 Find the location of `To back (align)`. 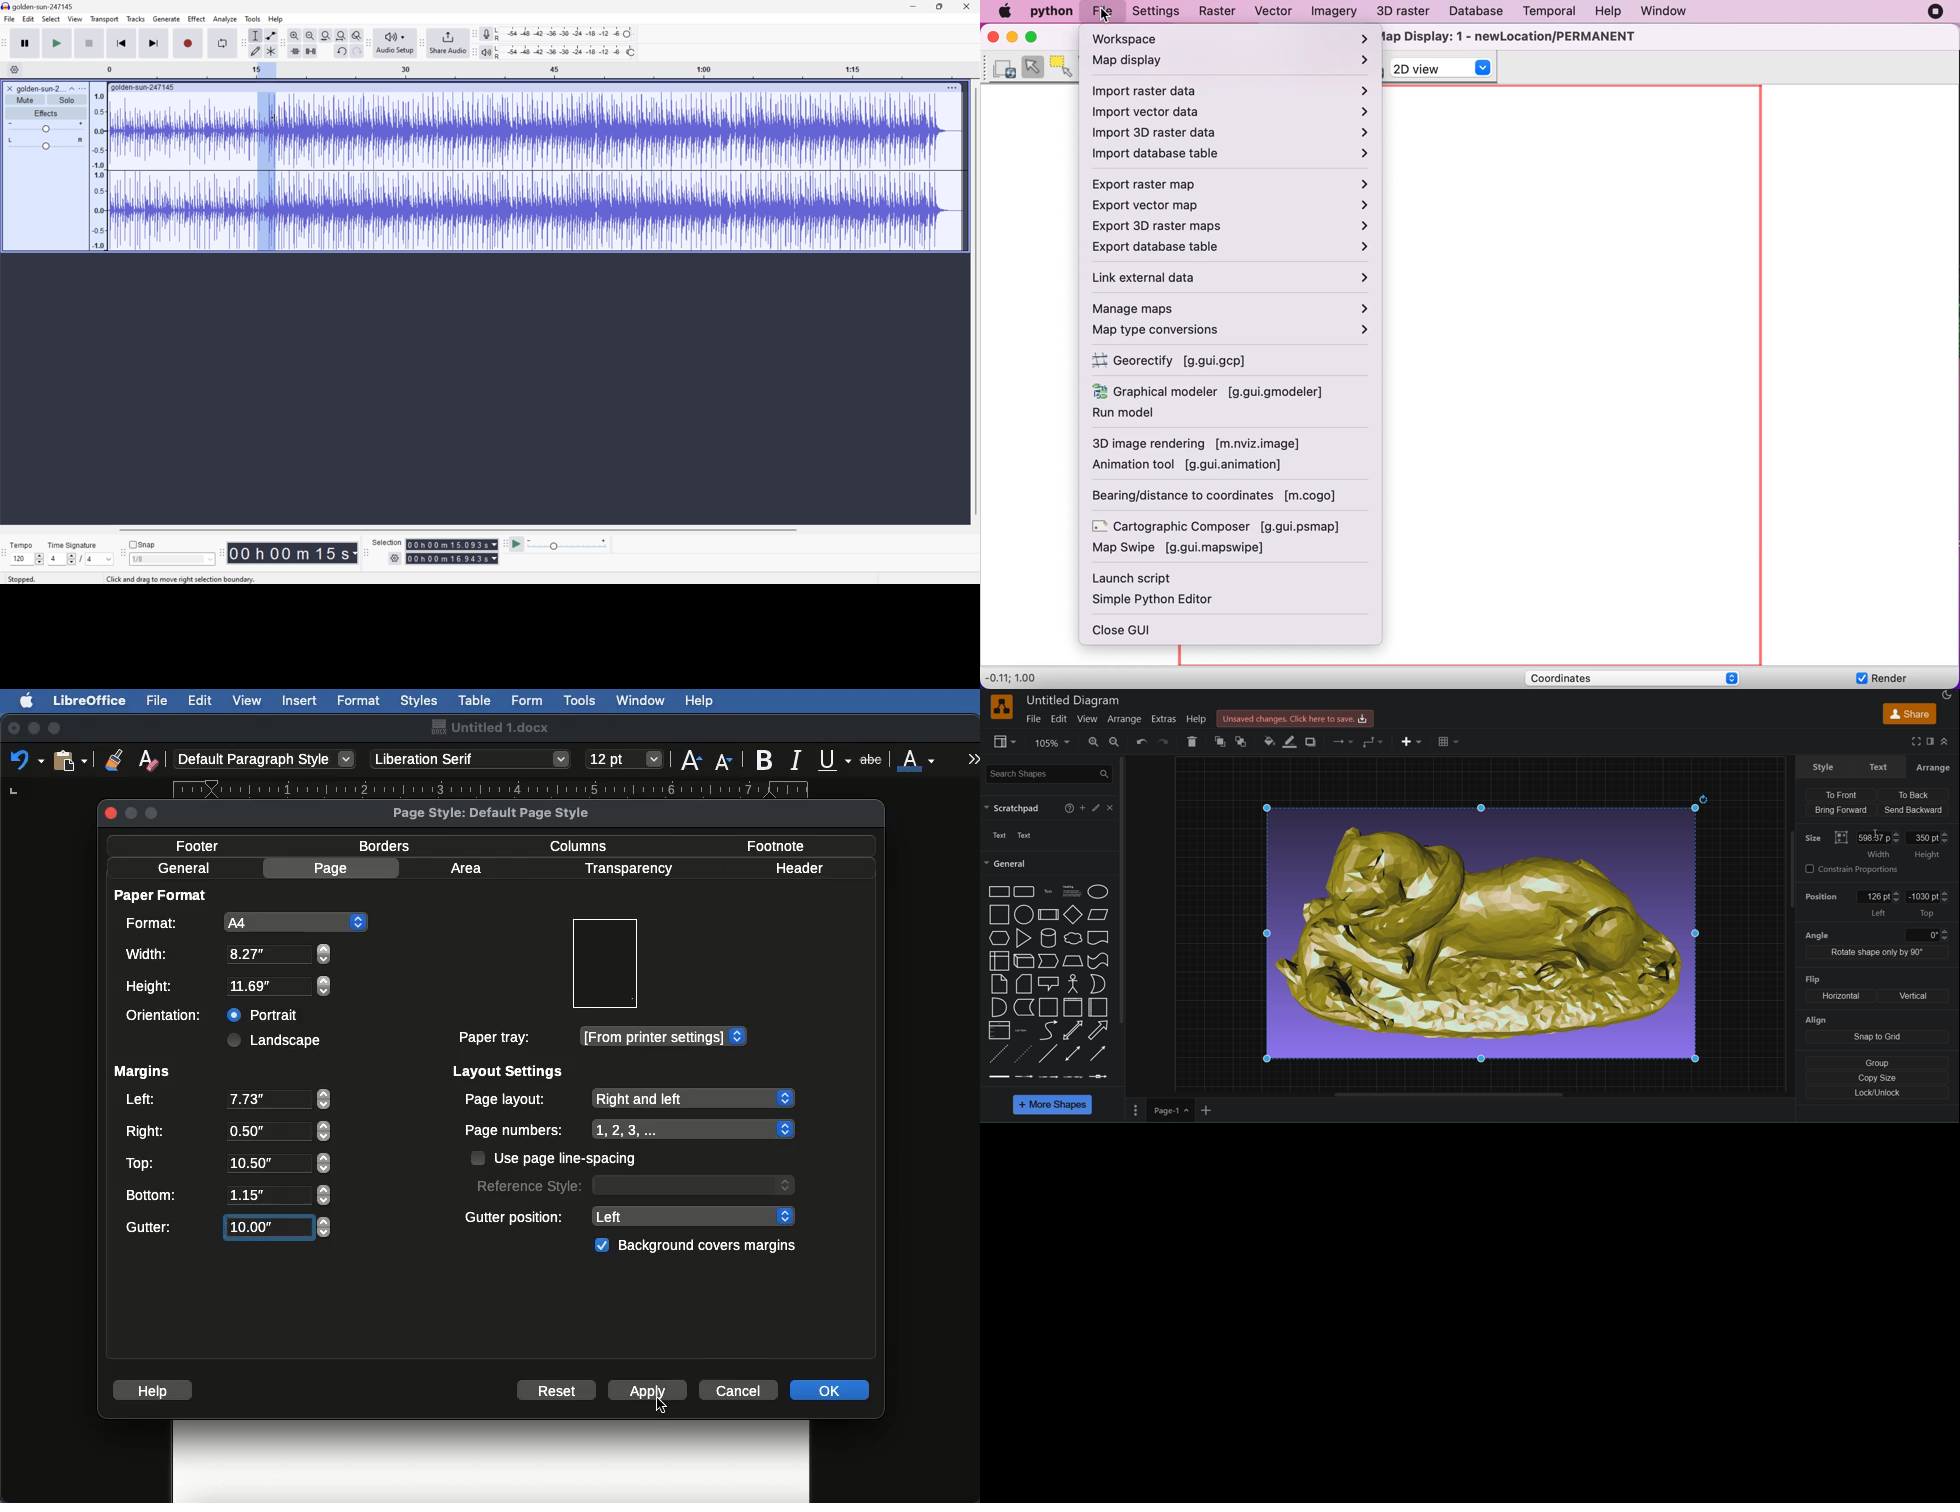

To back (align) is located at coordinates (1917, 795).